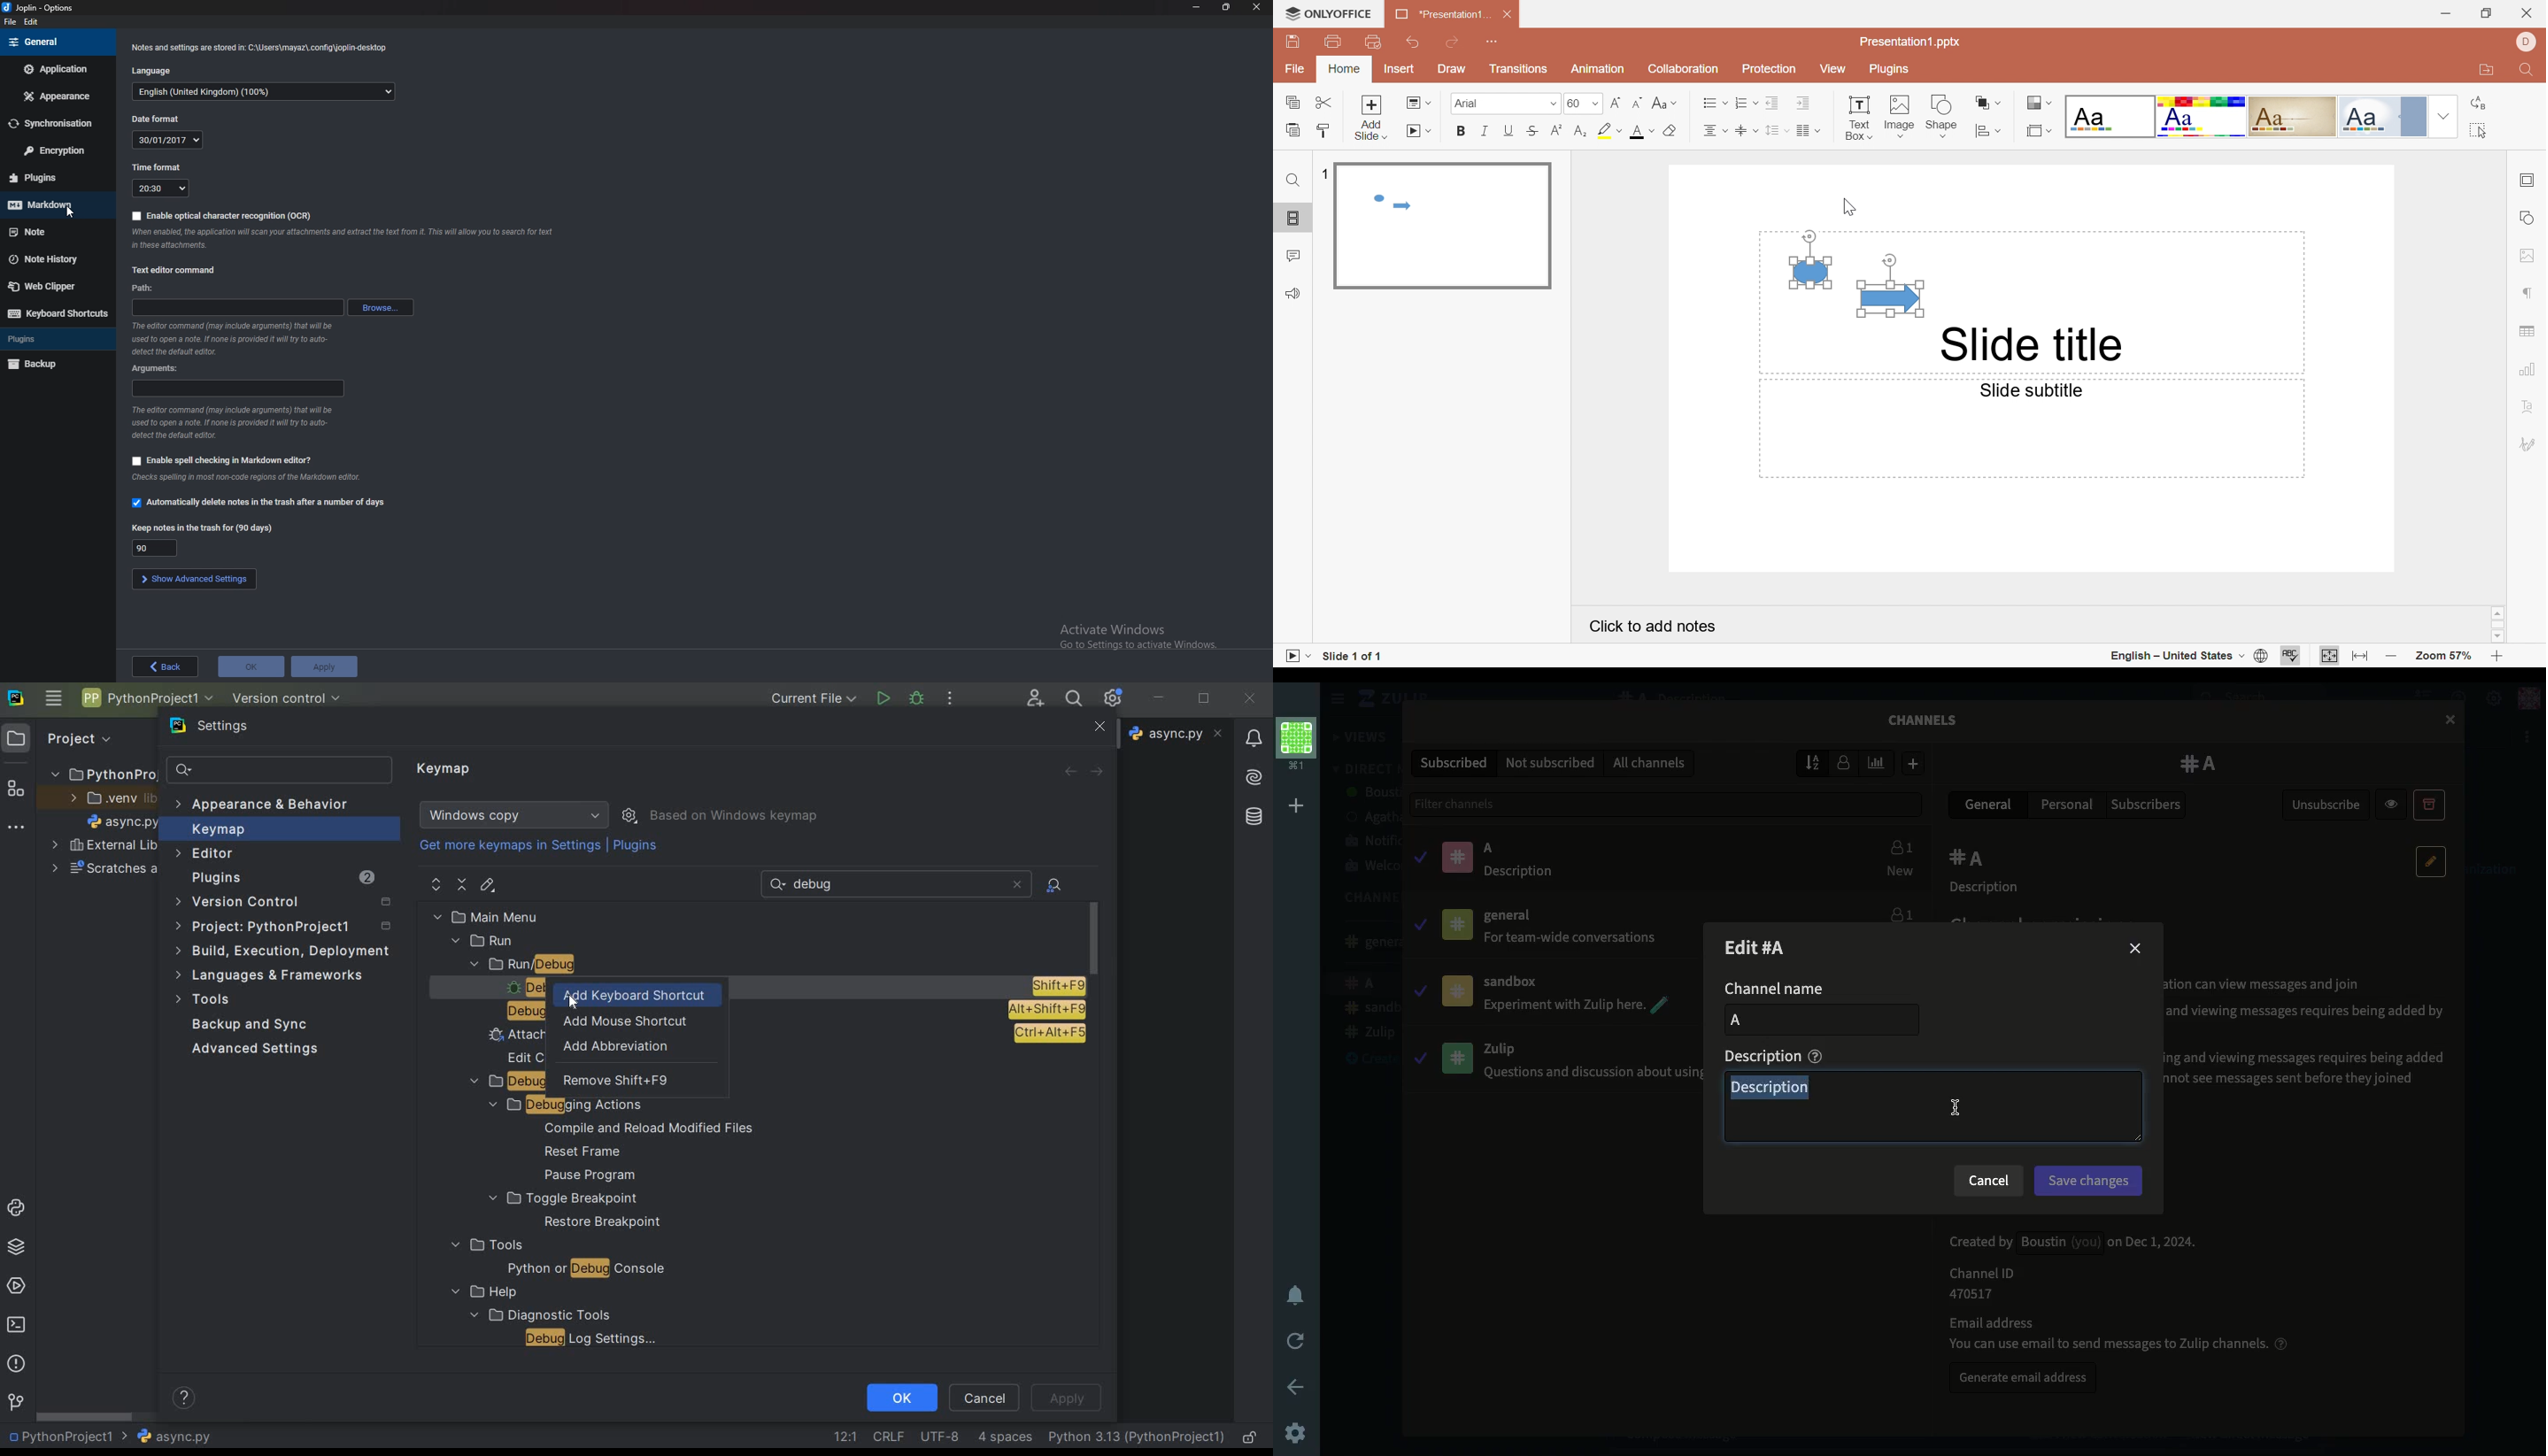 This screenshot has height=1456, width=2548. I want to click on Edit channel, so click(1770, 946).